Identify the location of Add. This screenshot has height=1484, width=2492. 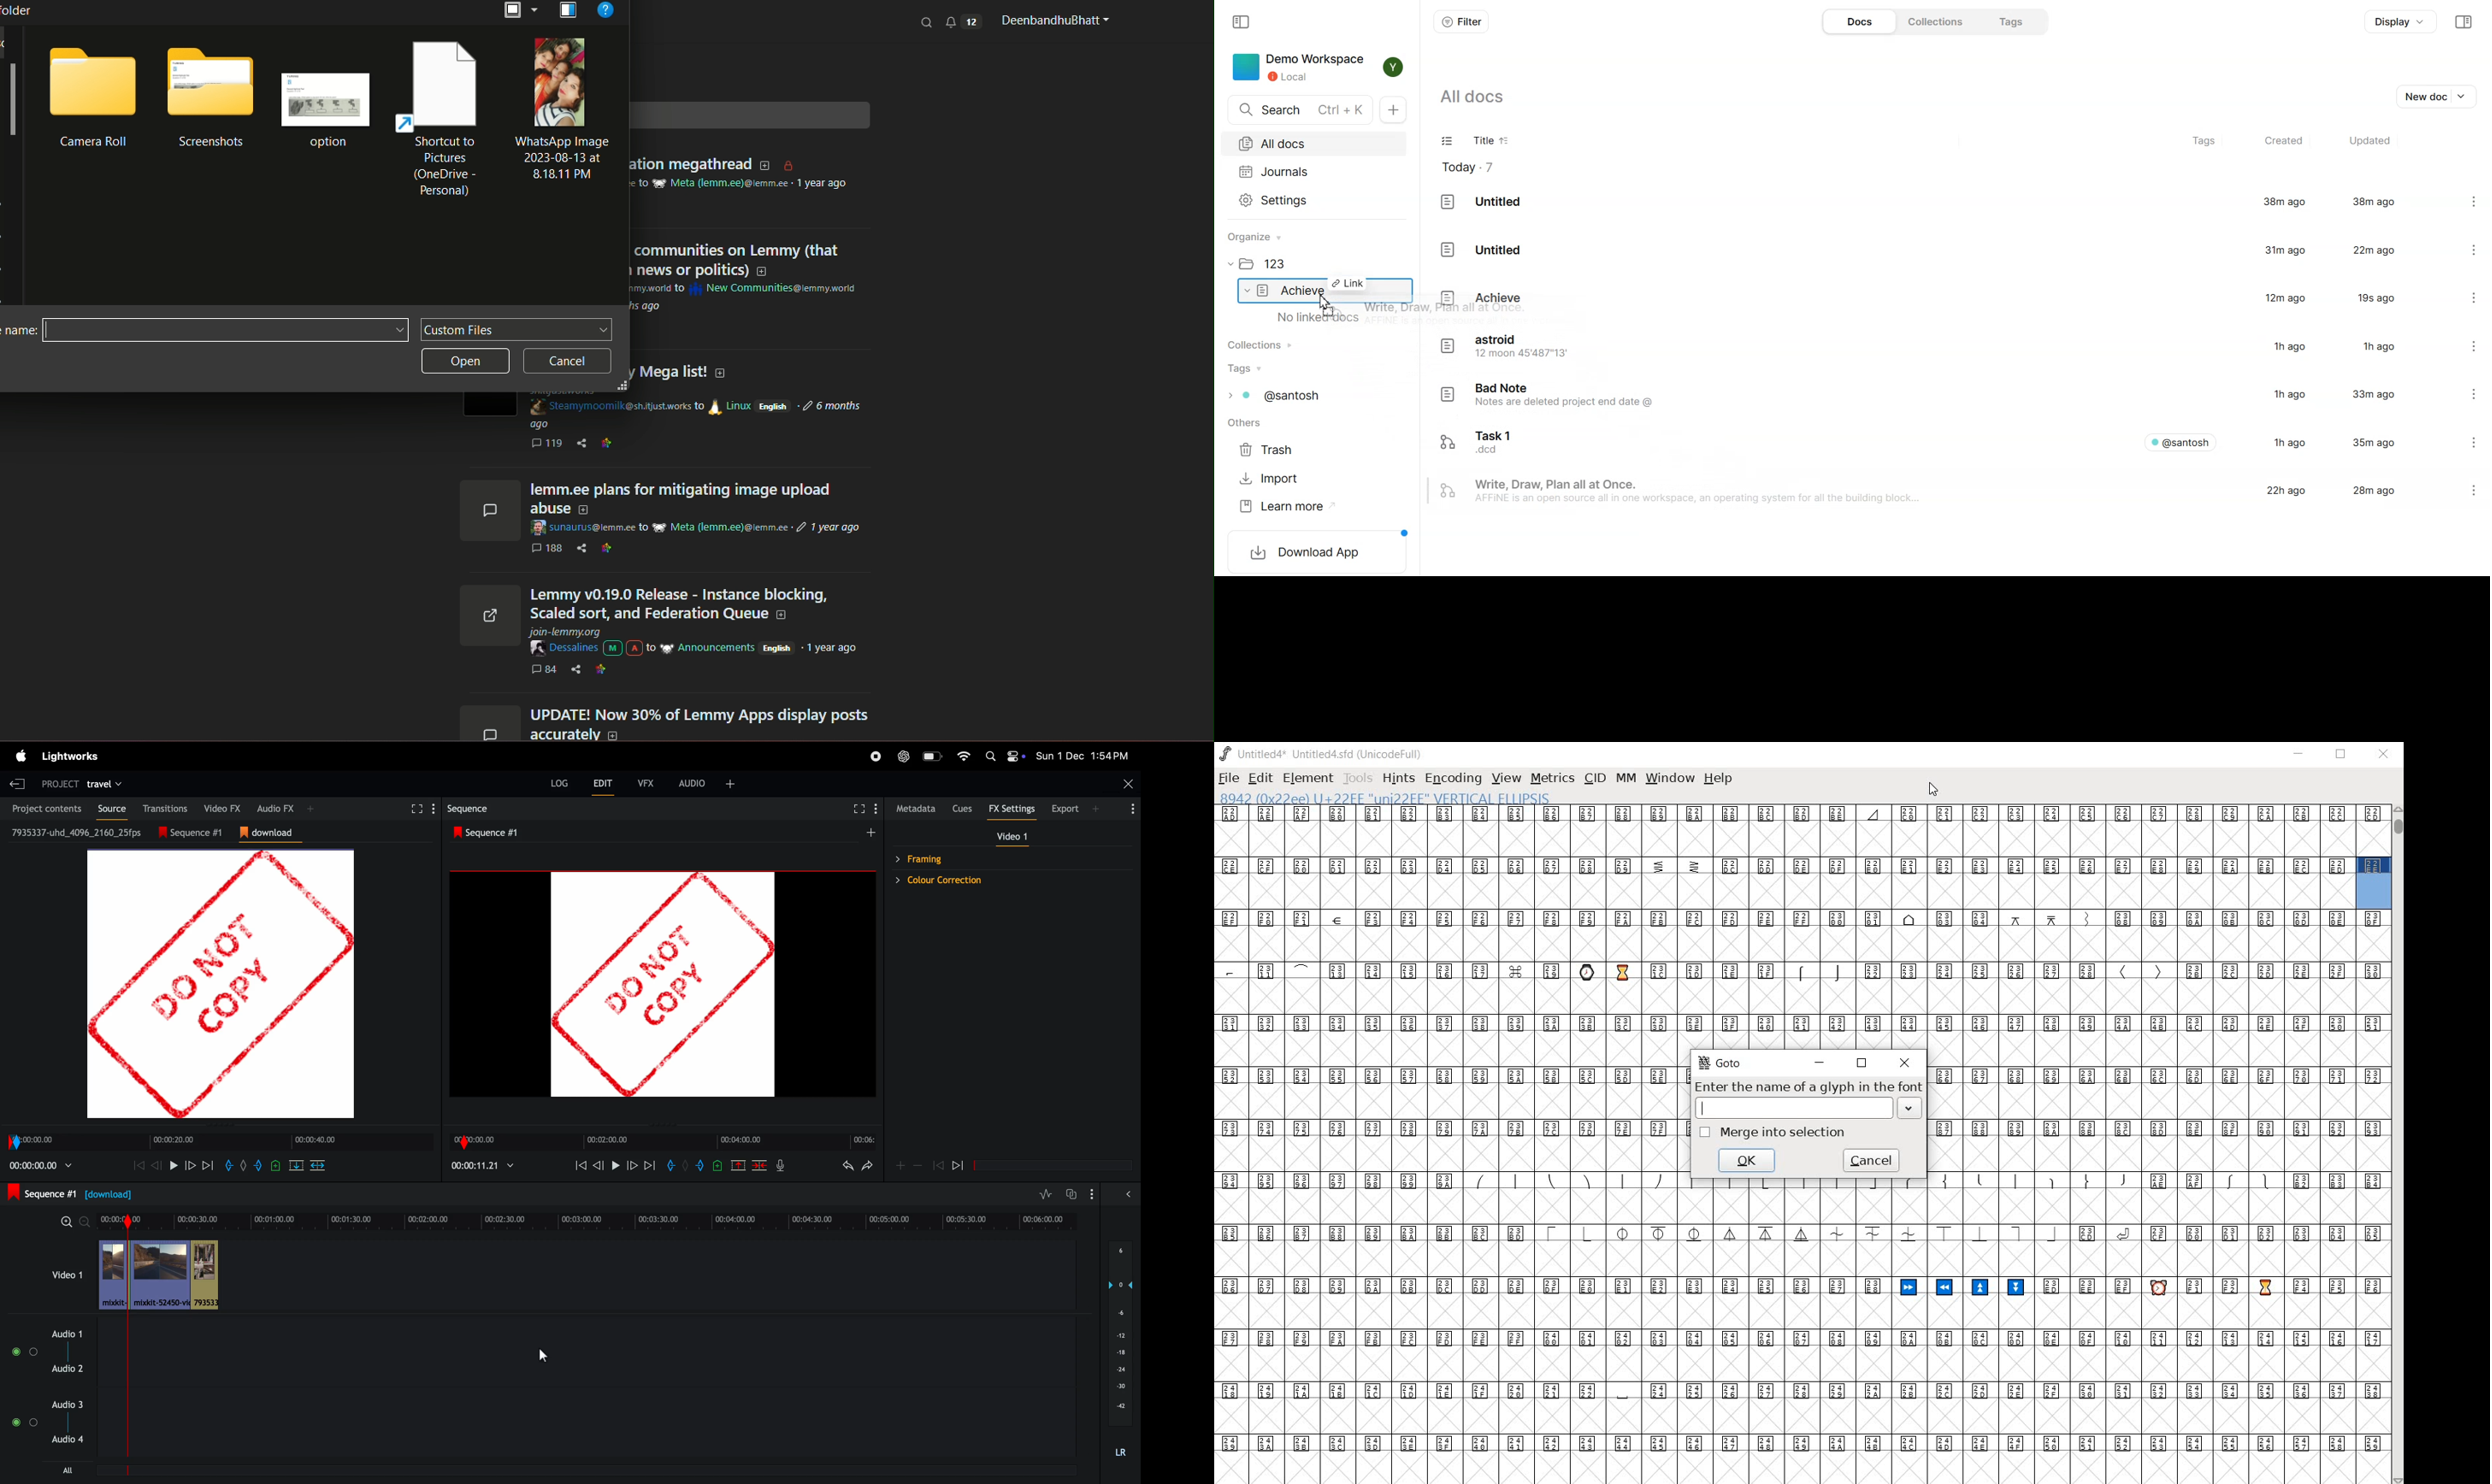
(901, 1165).